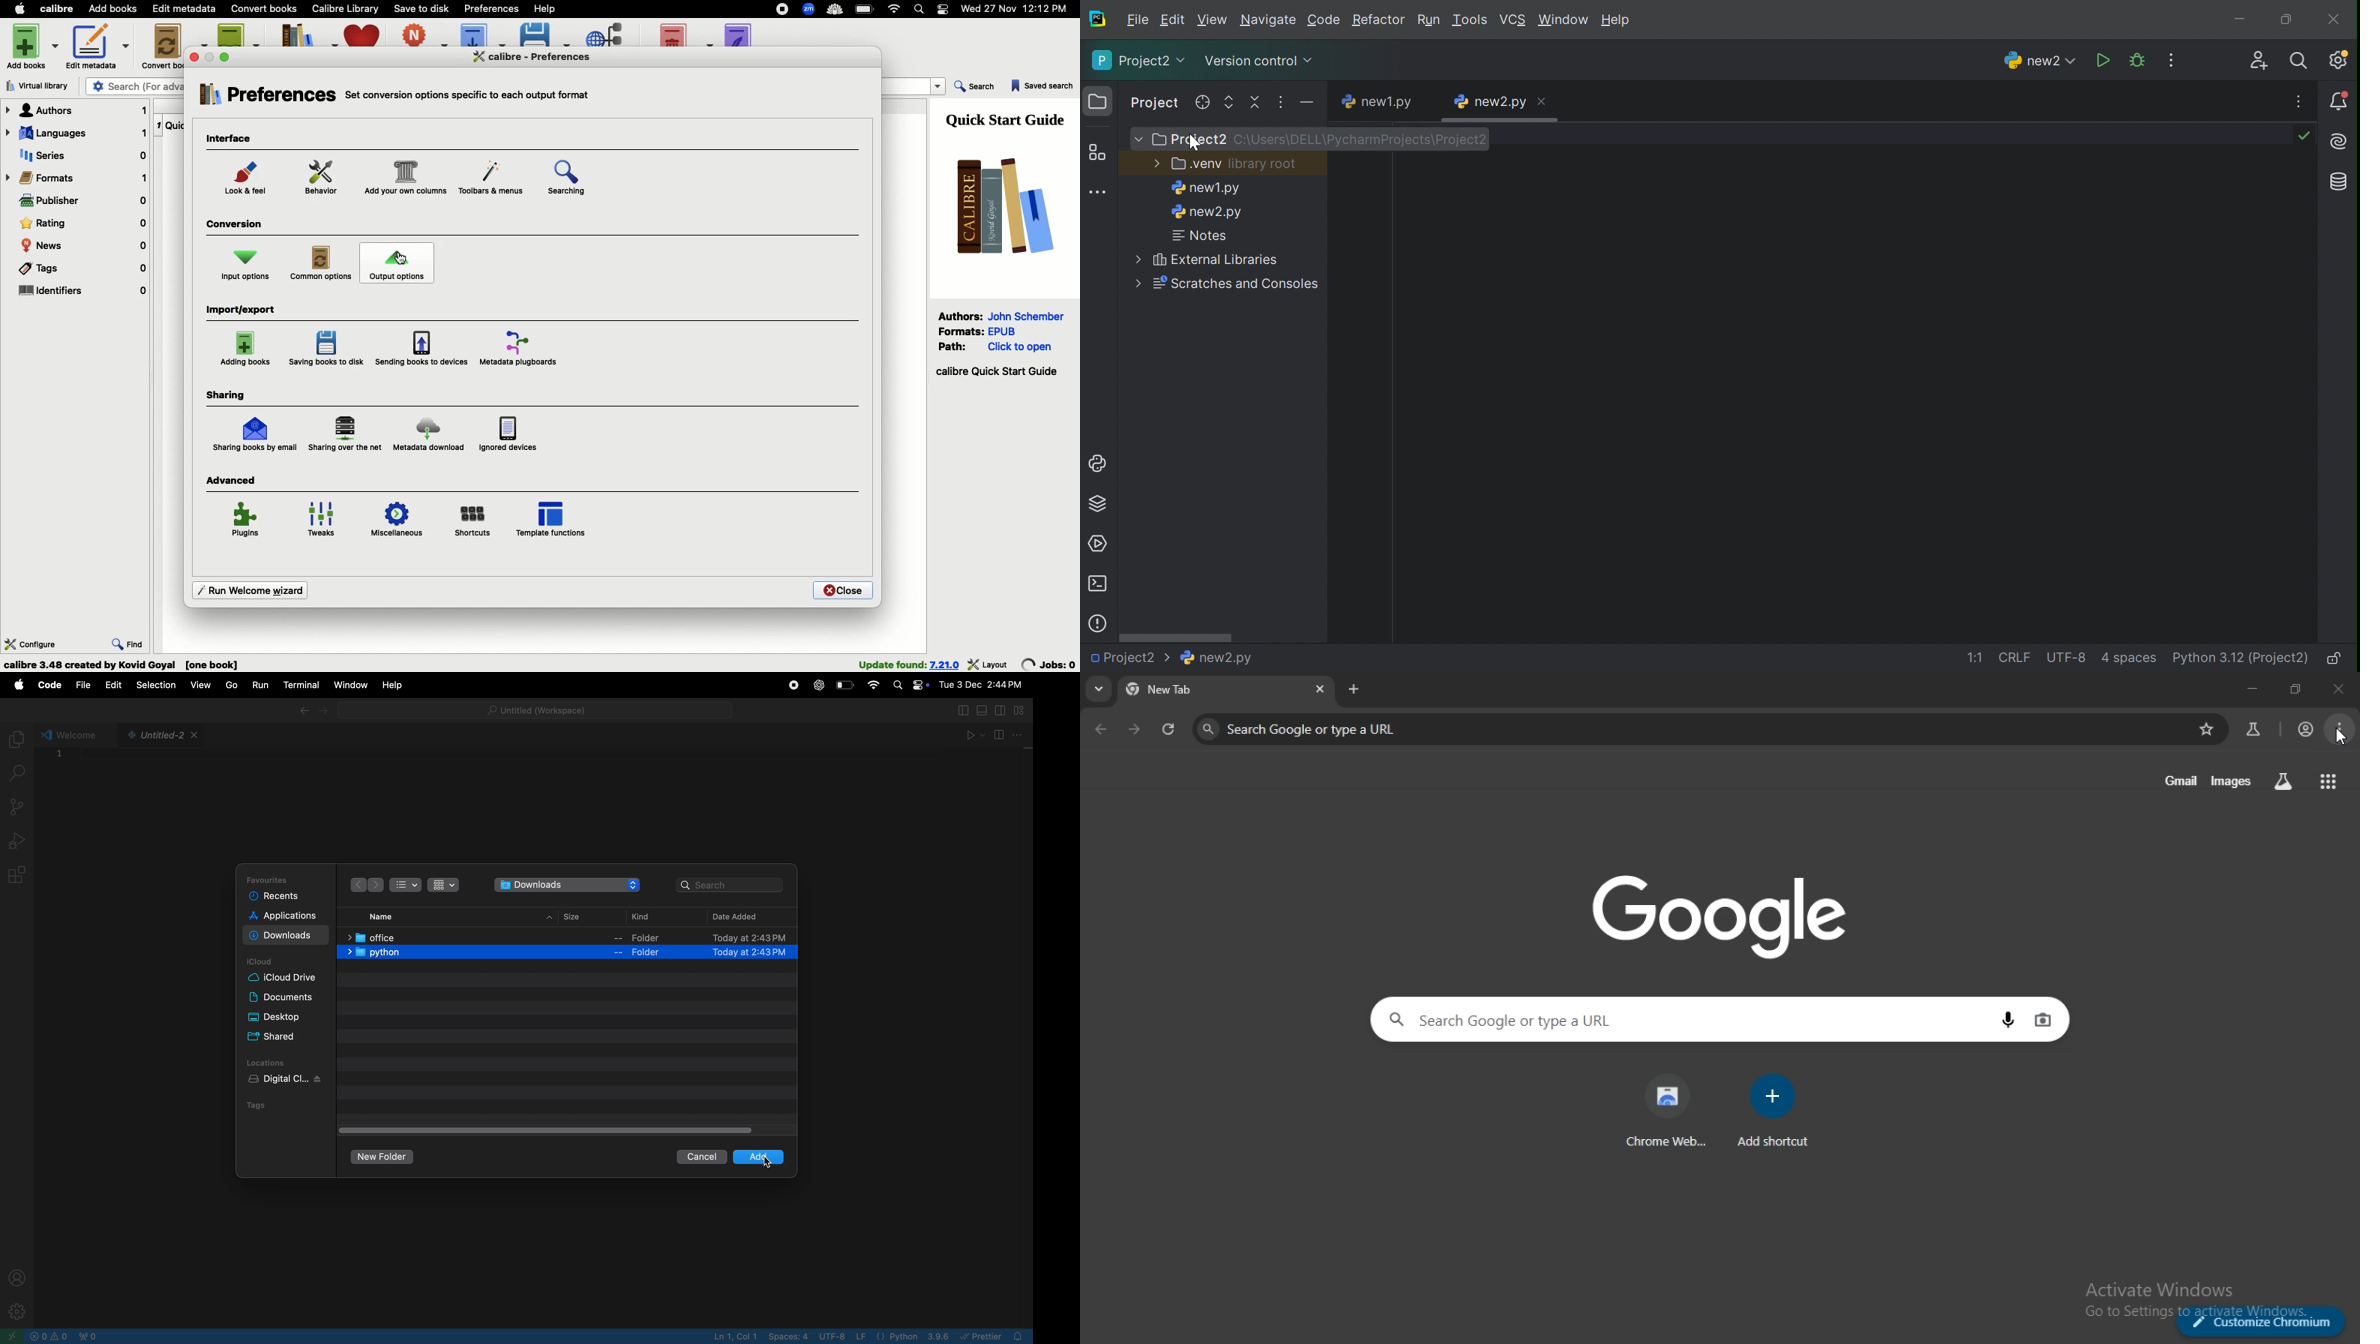 The height and width of the screenshot is (1344, 2380). What do you see at coordinates (382, 915) in the screenshot?
I see `name` at bounding box center [382, 915].